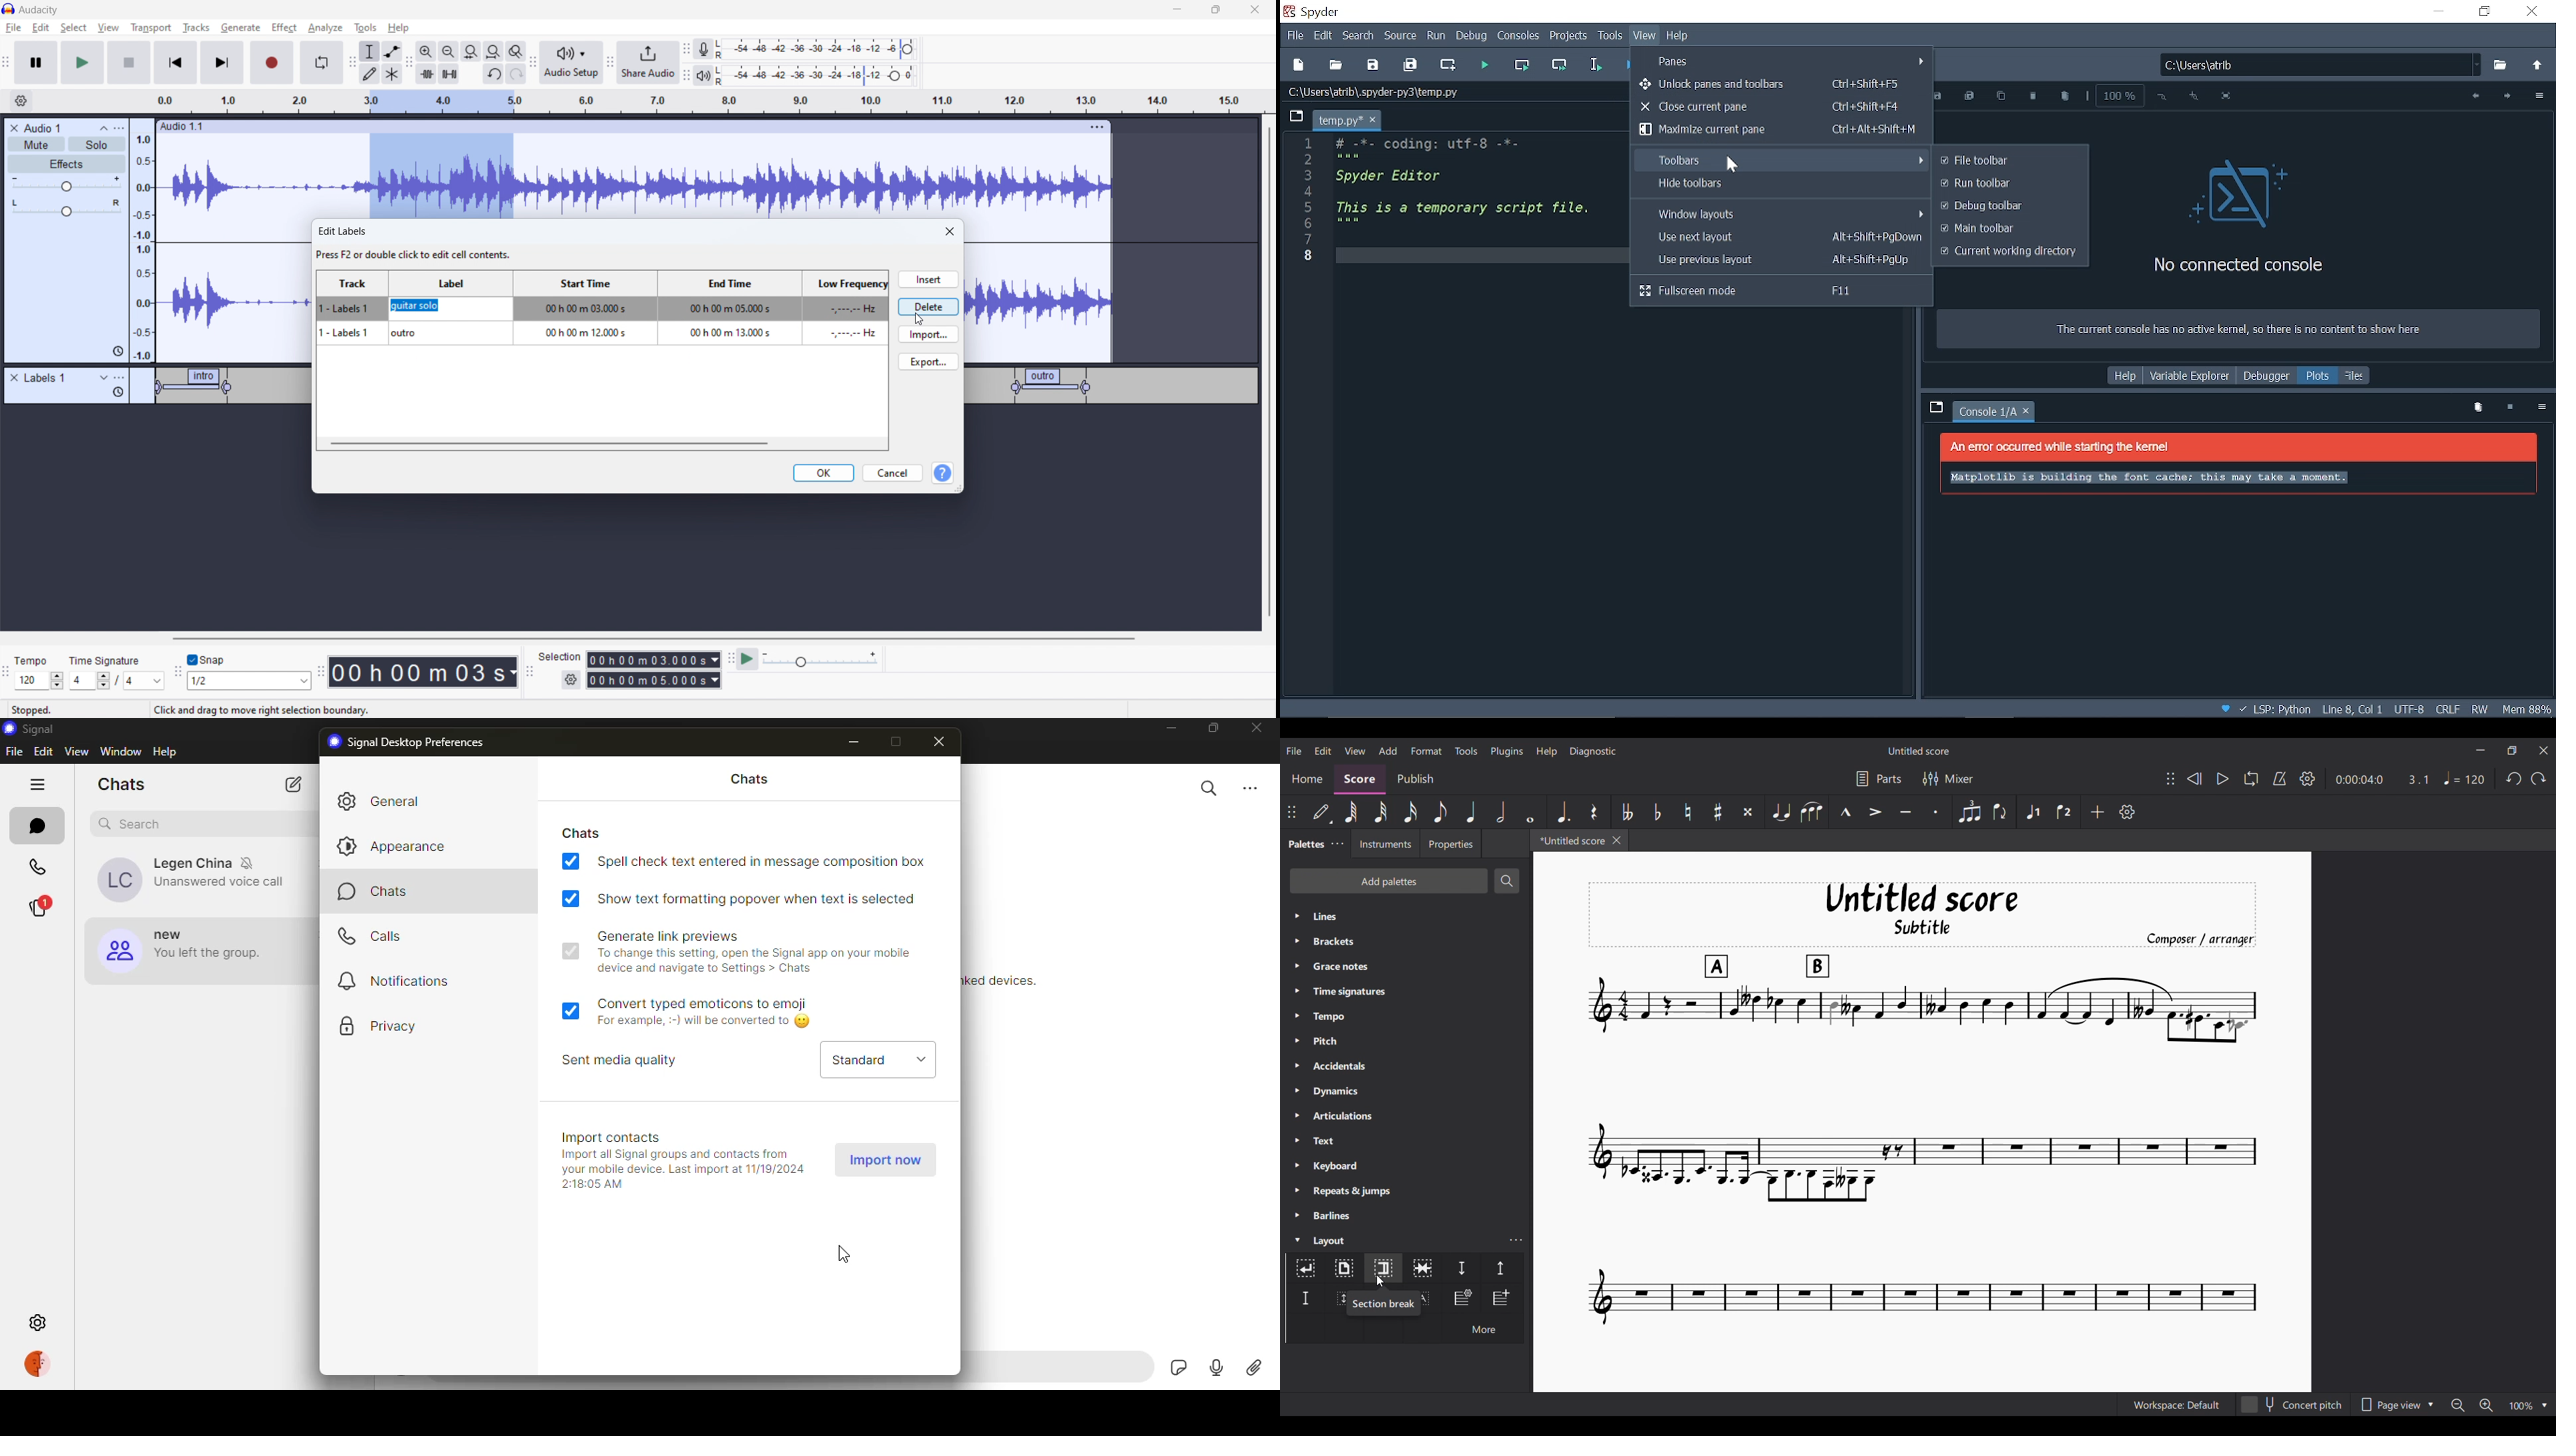  I want to click on selection, so click(560, 657).